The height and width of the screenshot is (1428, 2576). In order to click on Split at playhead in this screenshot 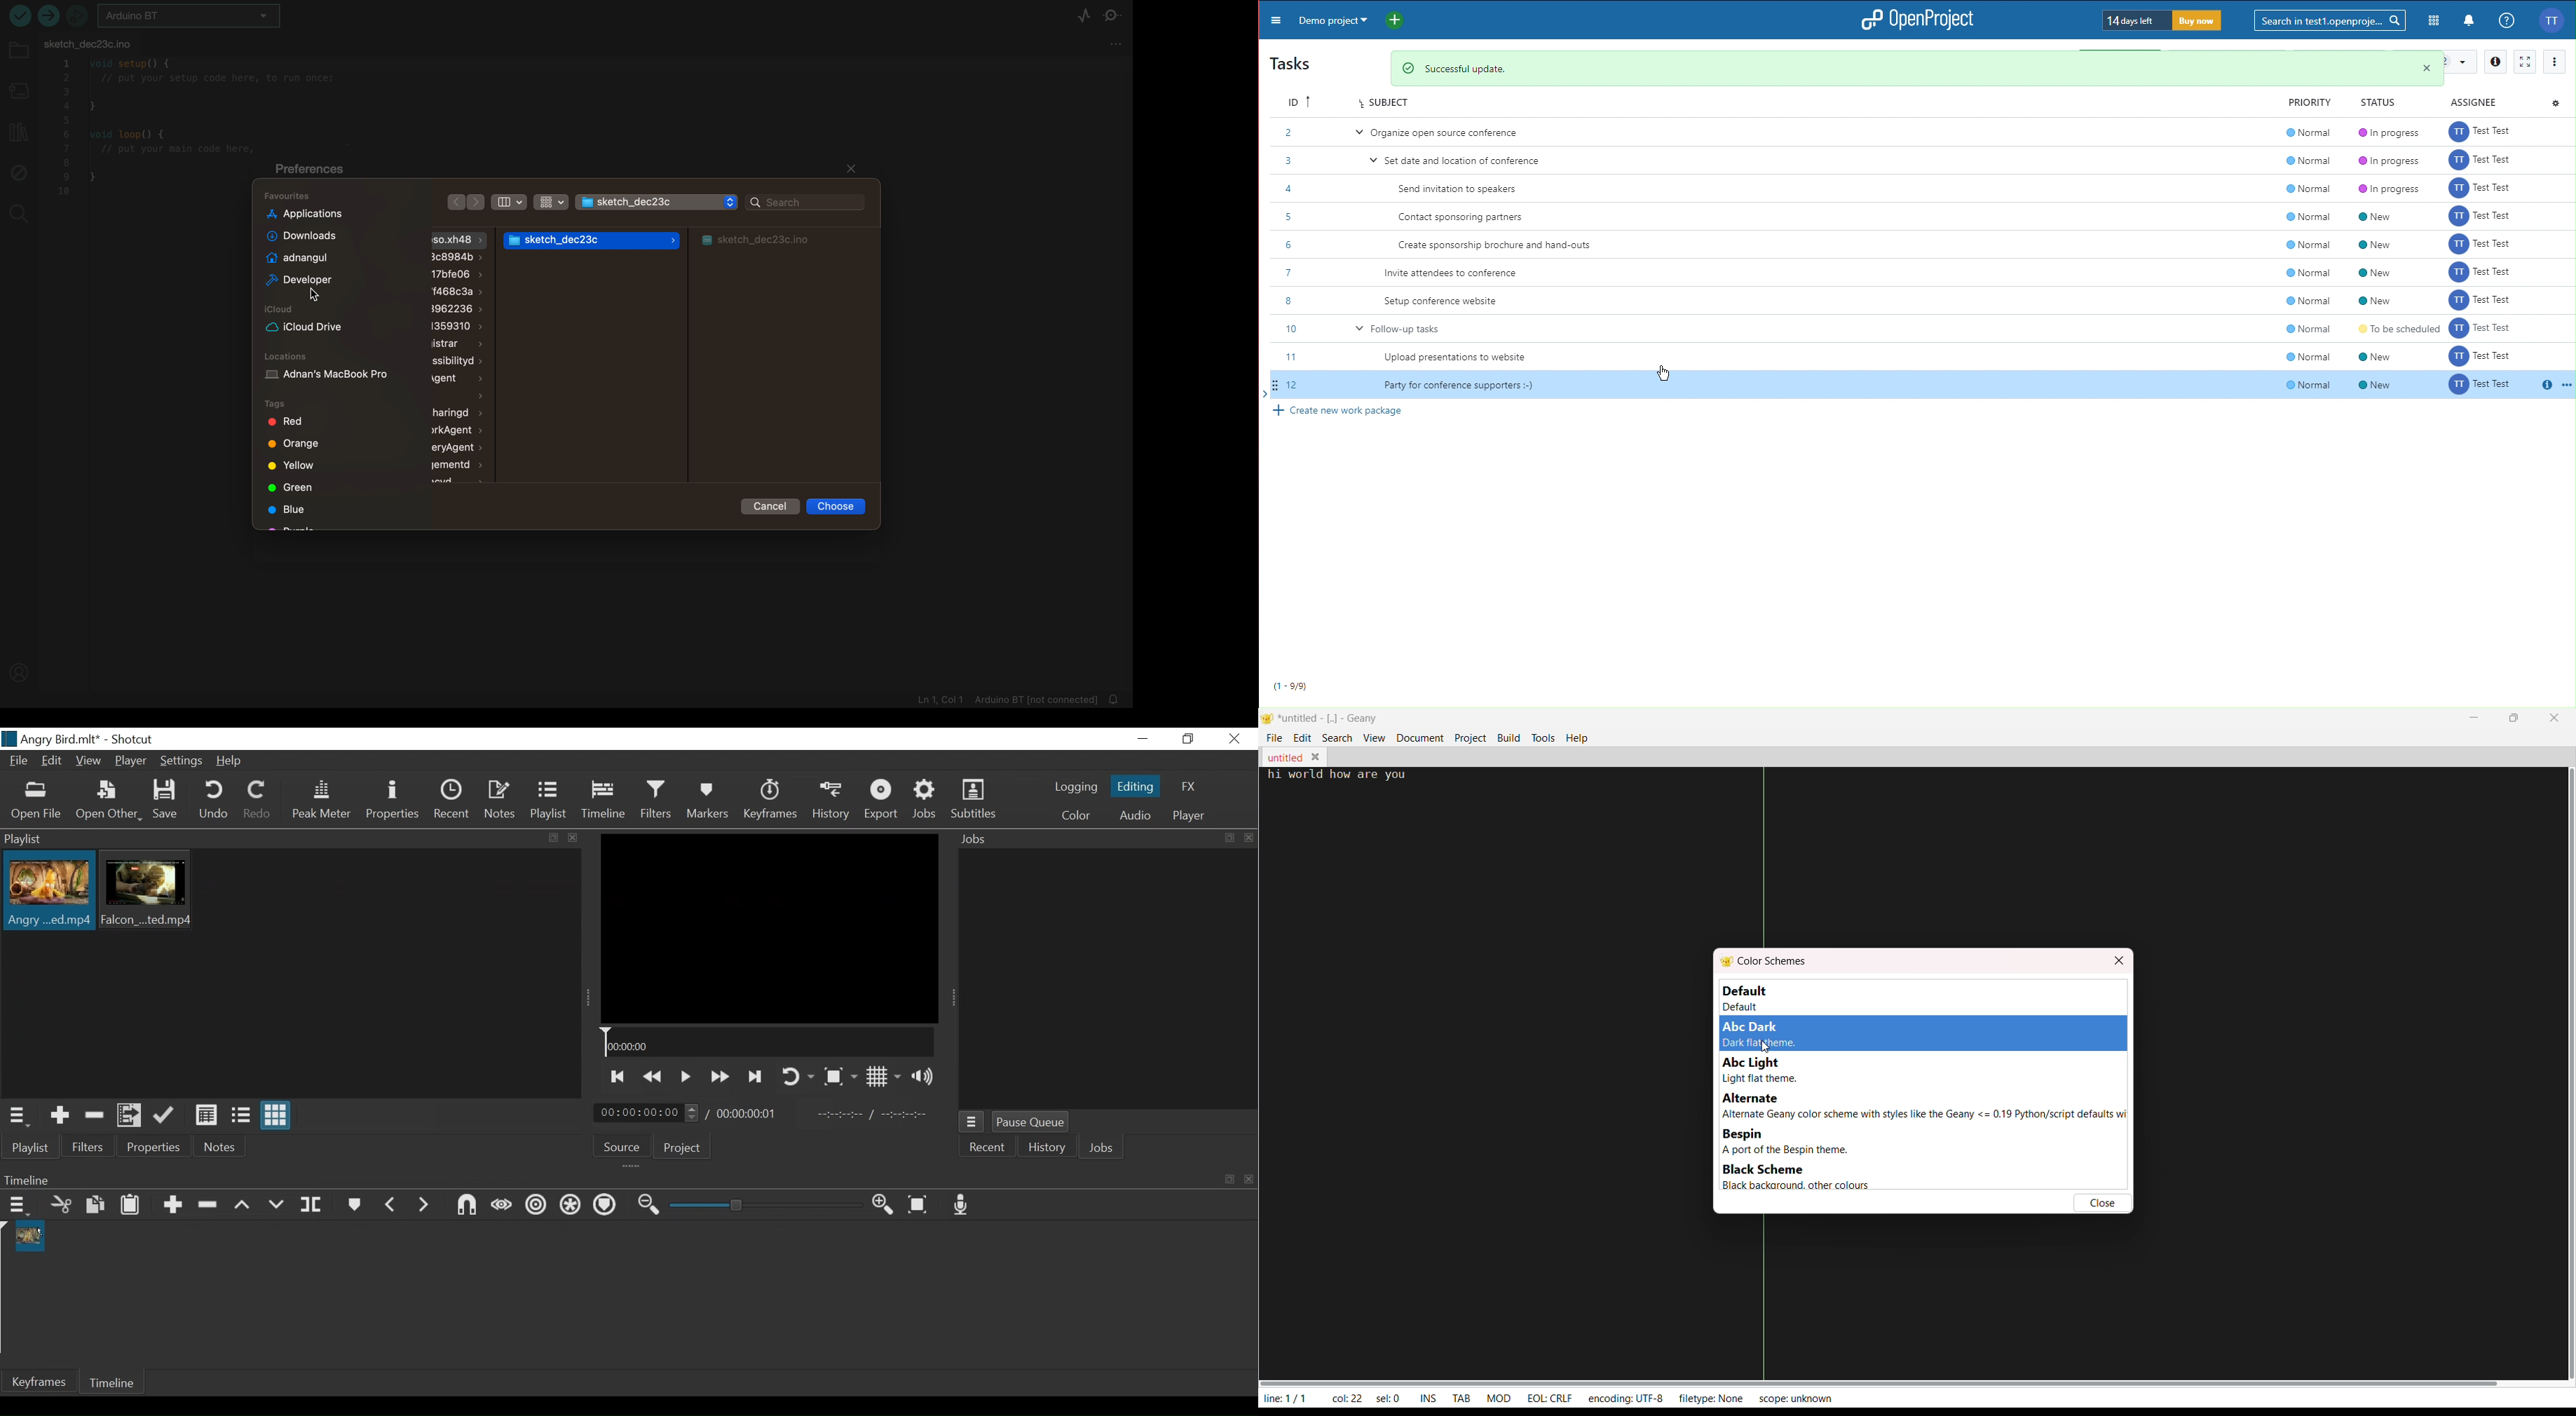, I will do `click(313, 1206)`.